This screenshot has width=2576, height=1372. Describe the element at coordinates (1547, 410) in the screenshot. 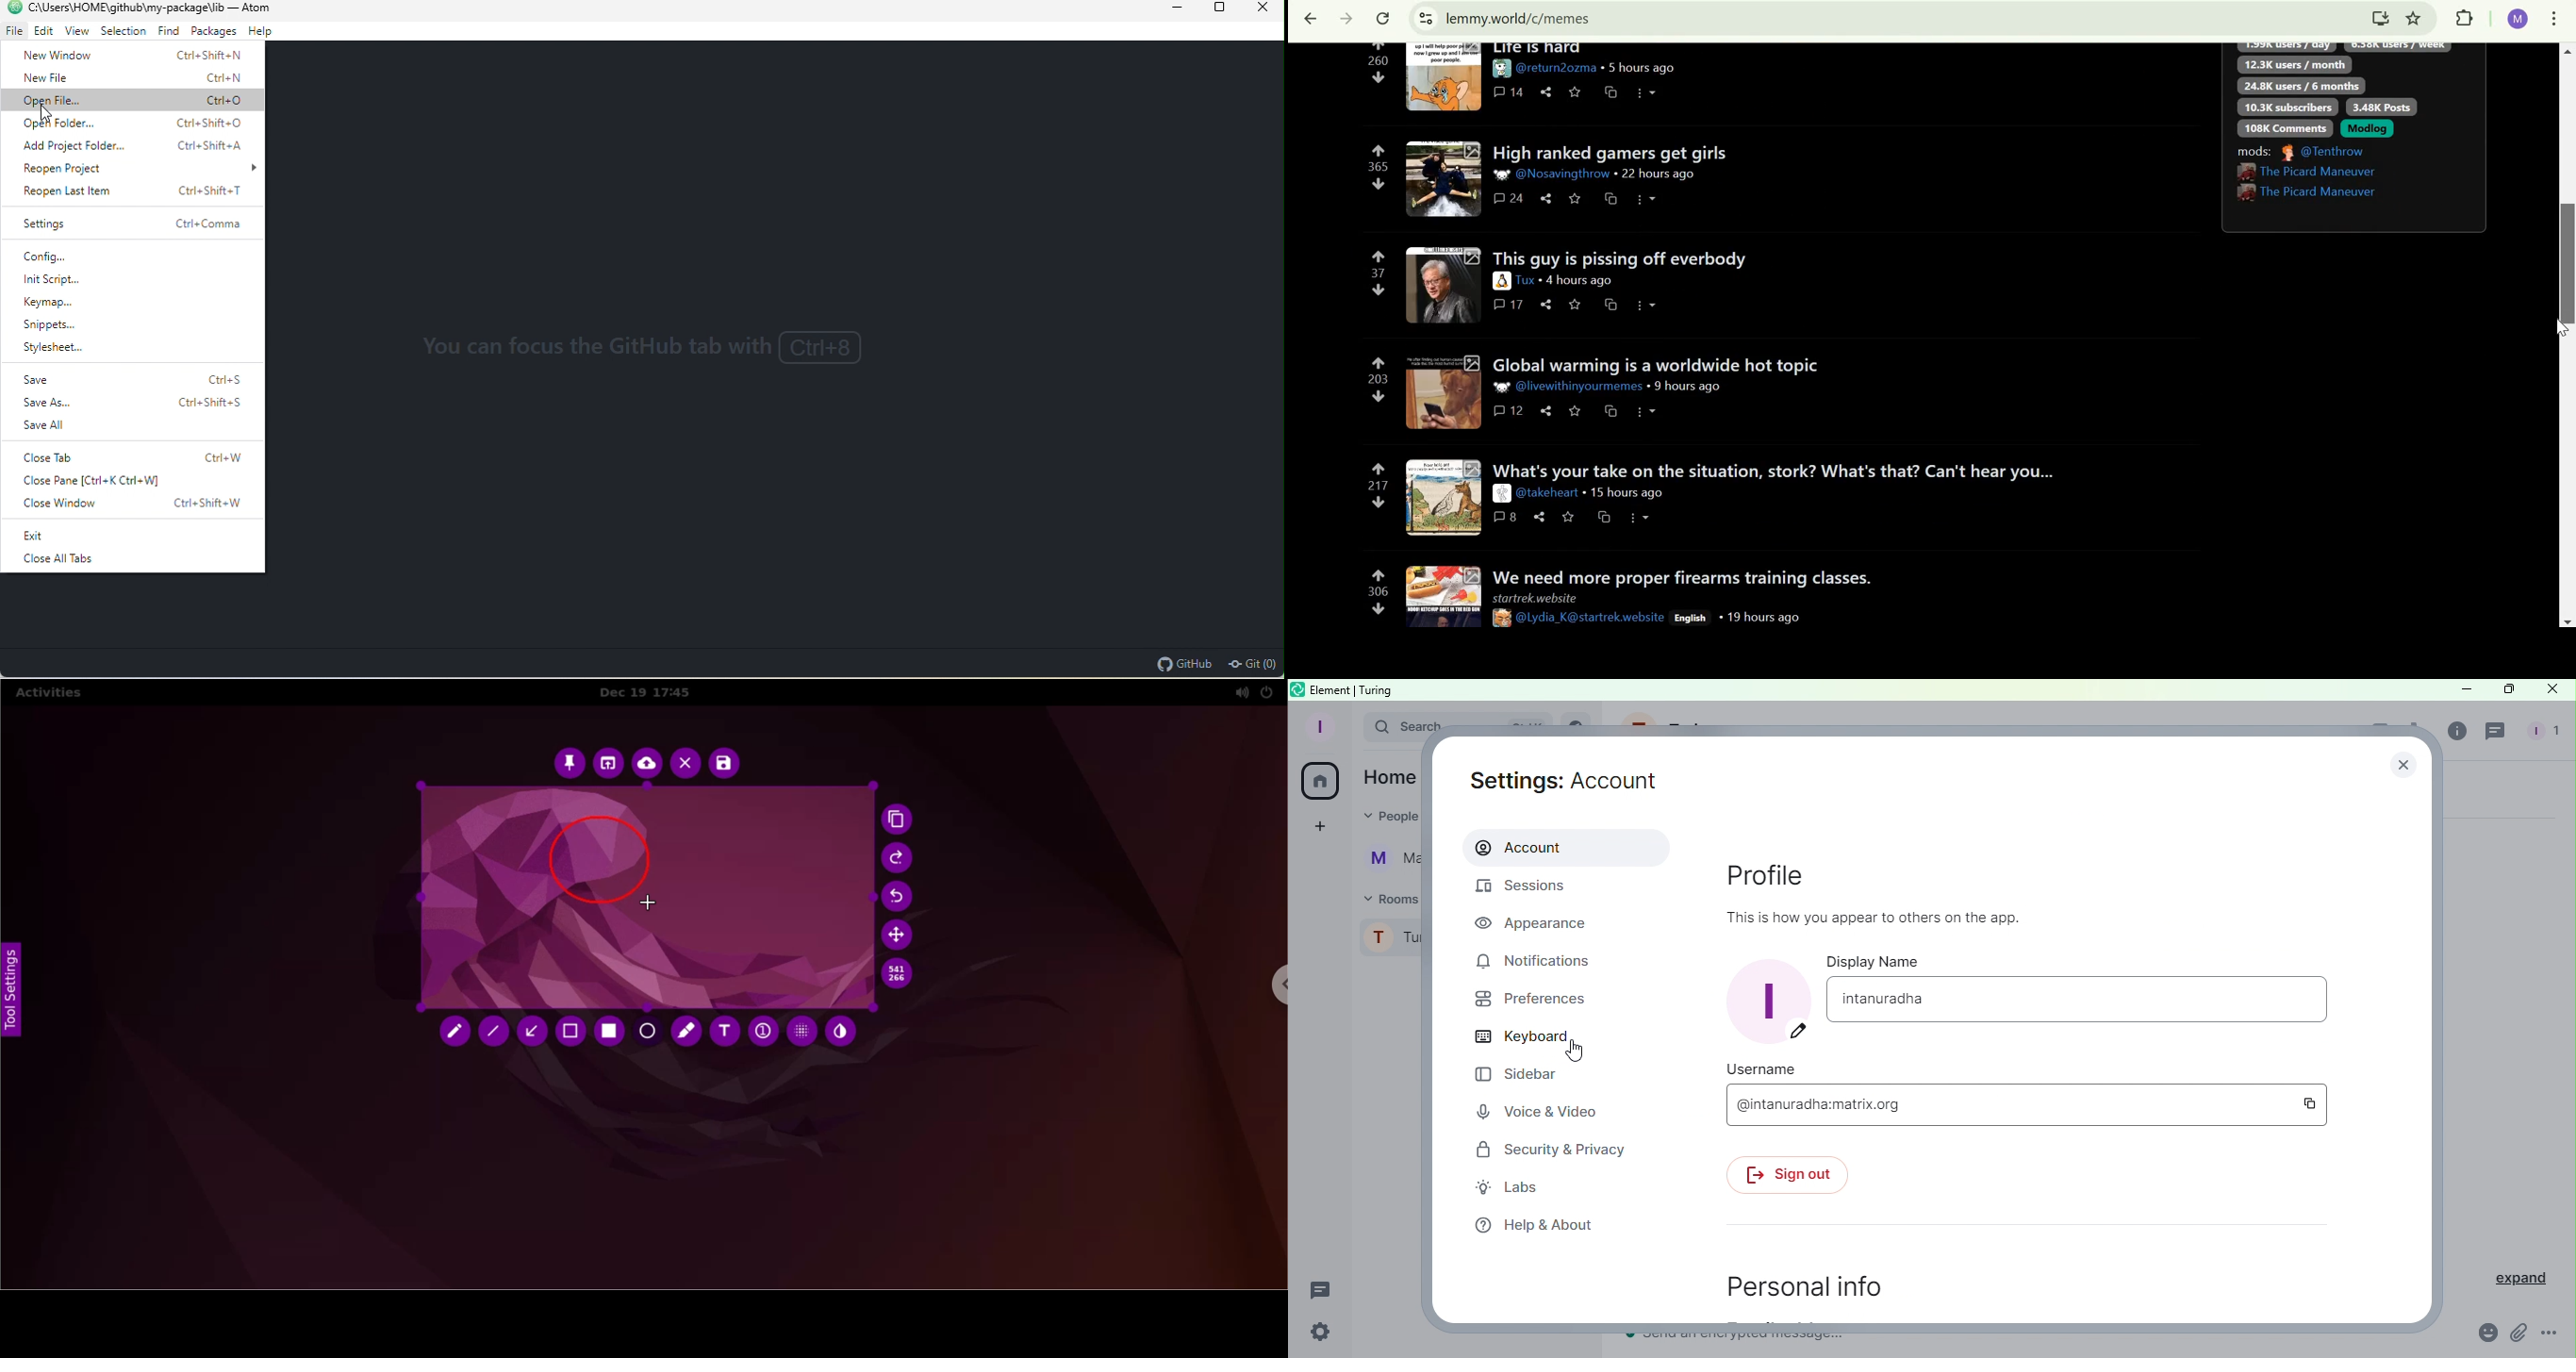

I see `share` at that location.